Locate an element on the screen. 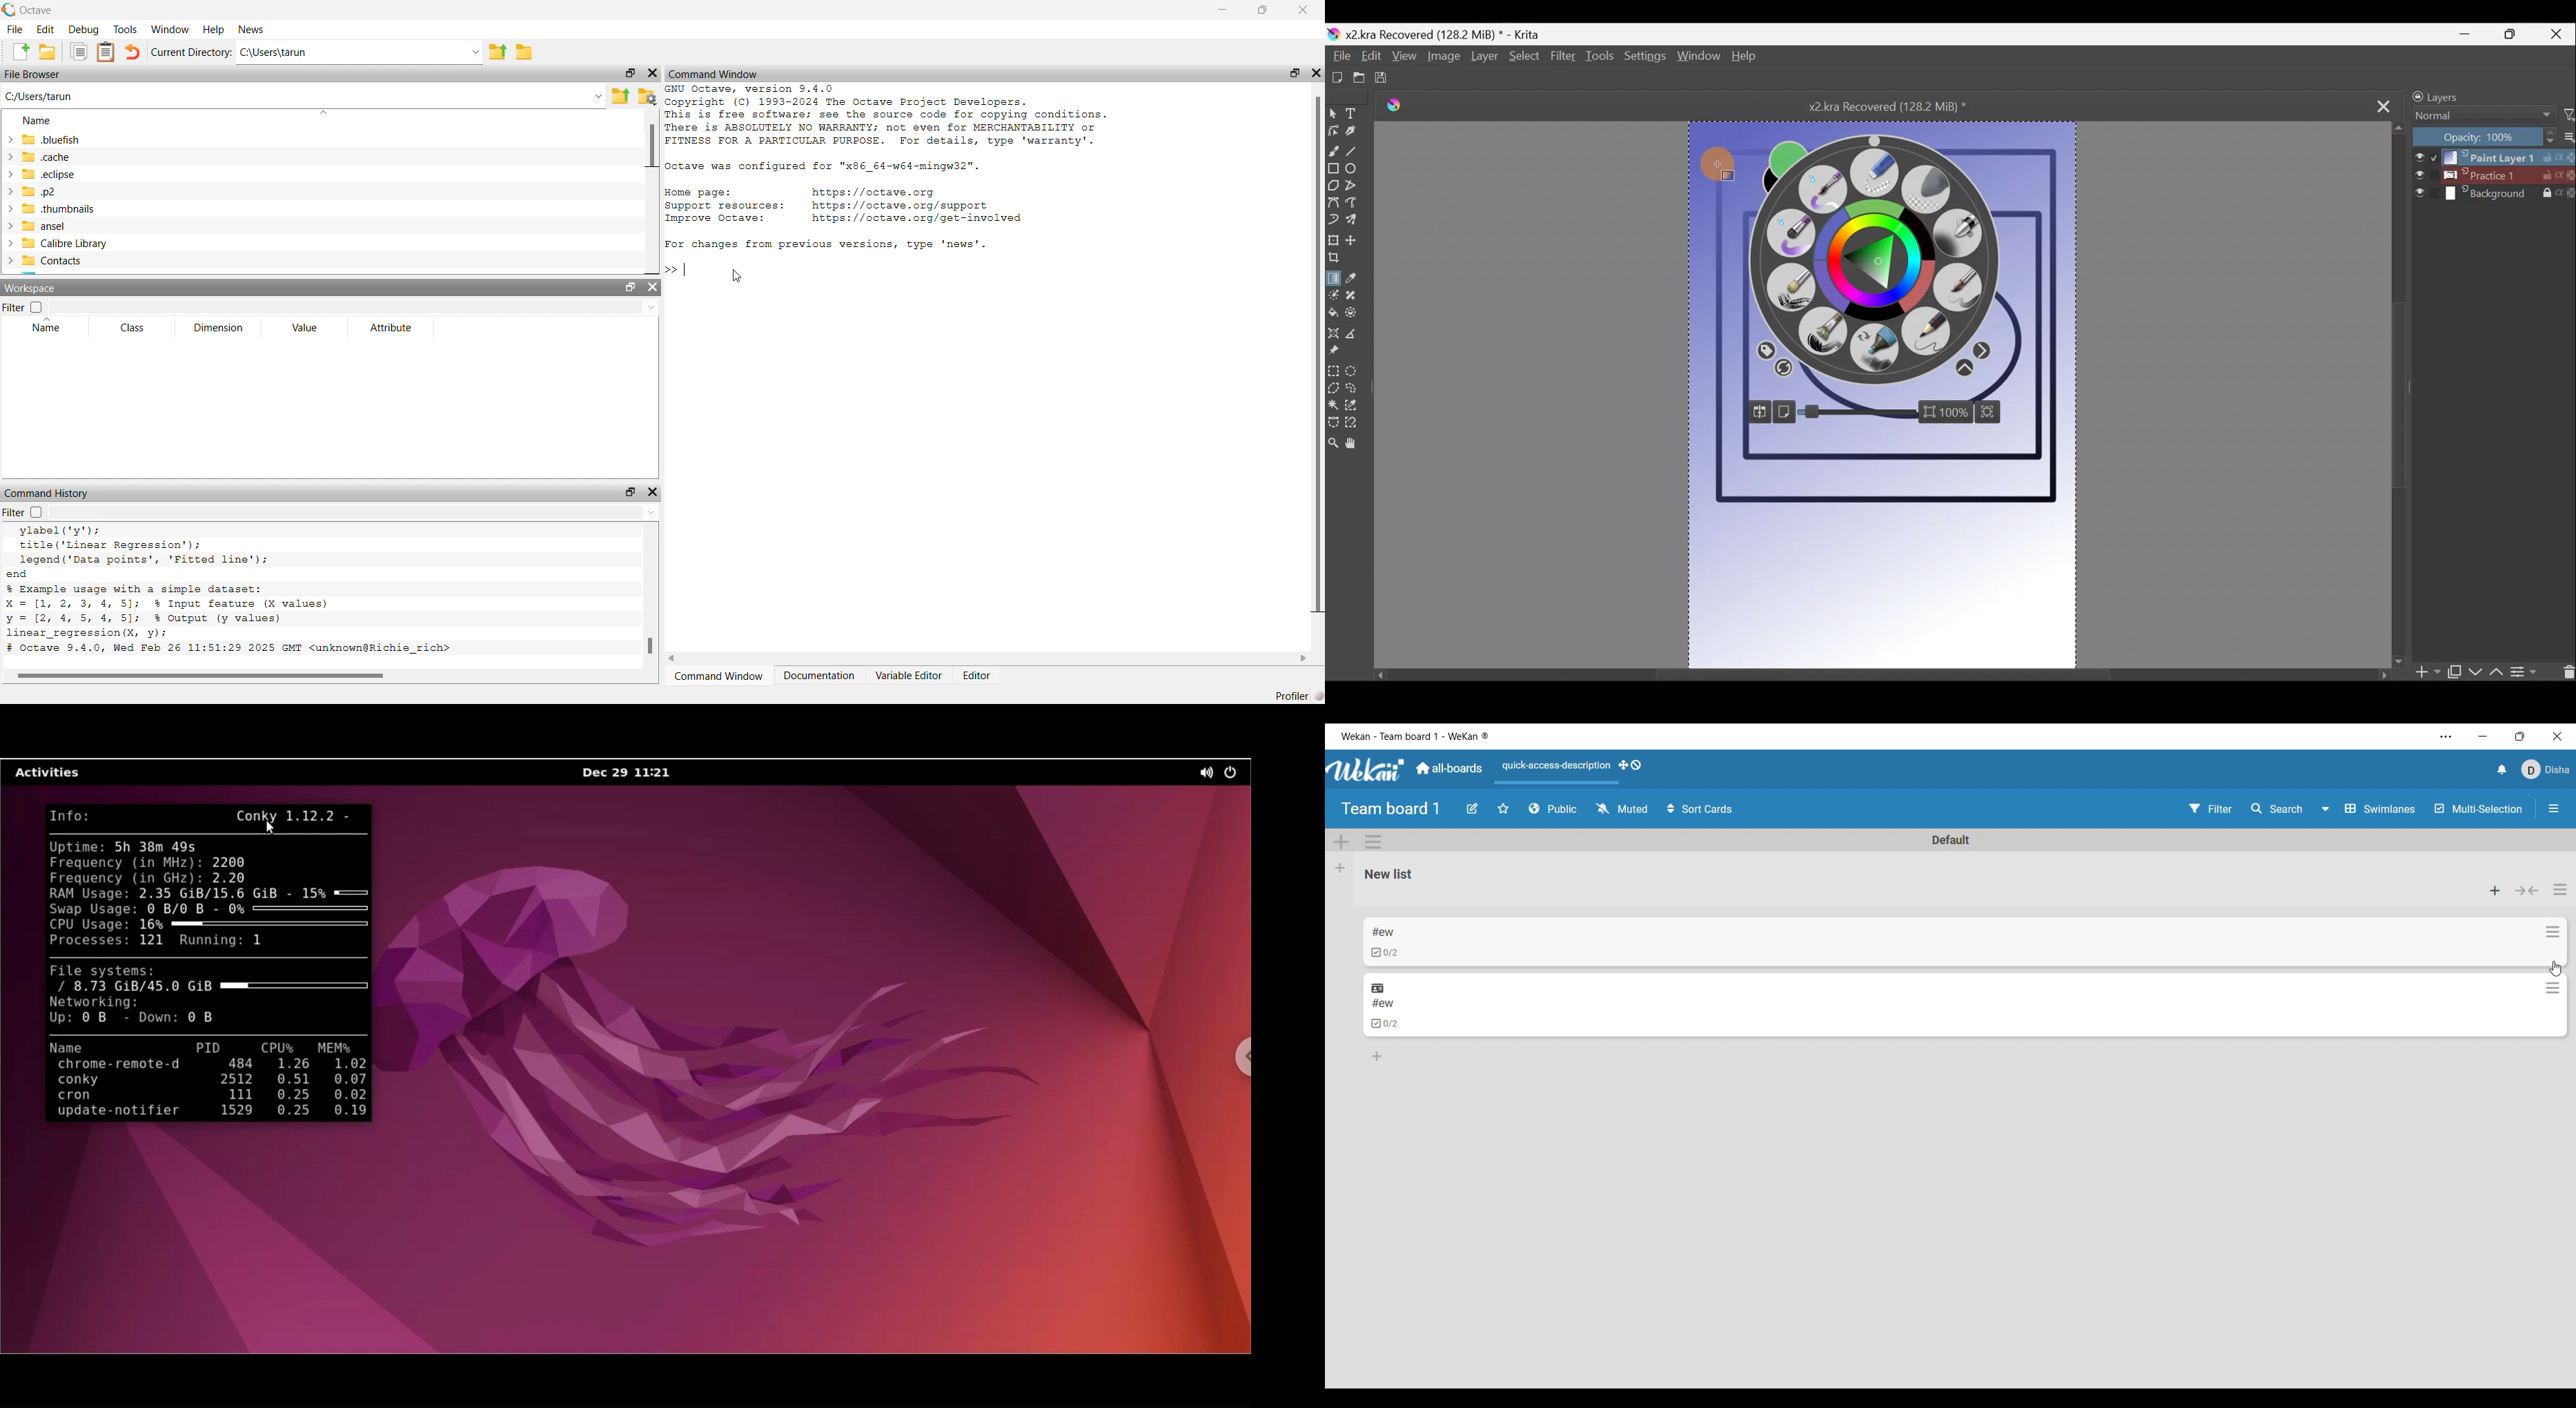 This screenshot has width=2576, height=1428. Dynamic brush tool is located at coordinates (1334, 220).